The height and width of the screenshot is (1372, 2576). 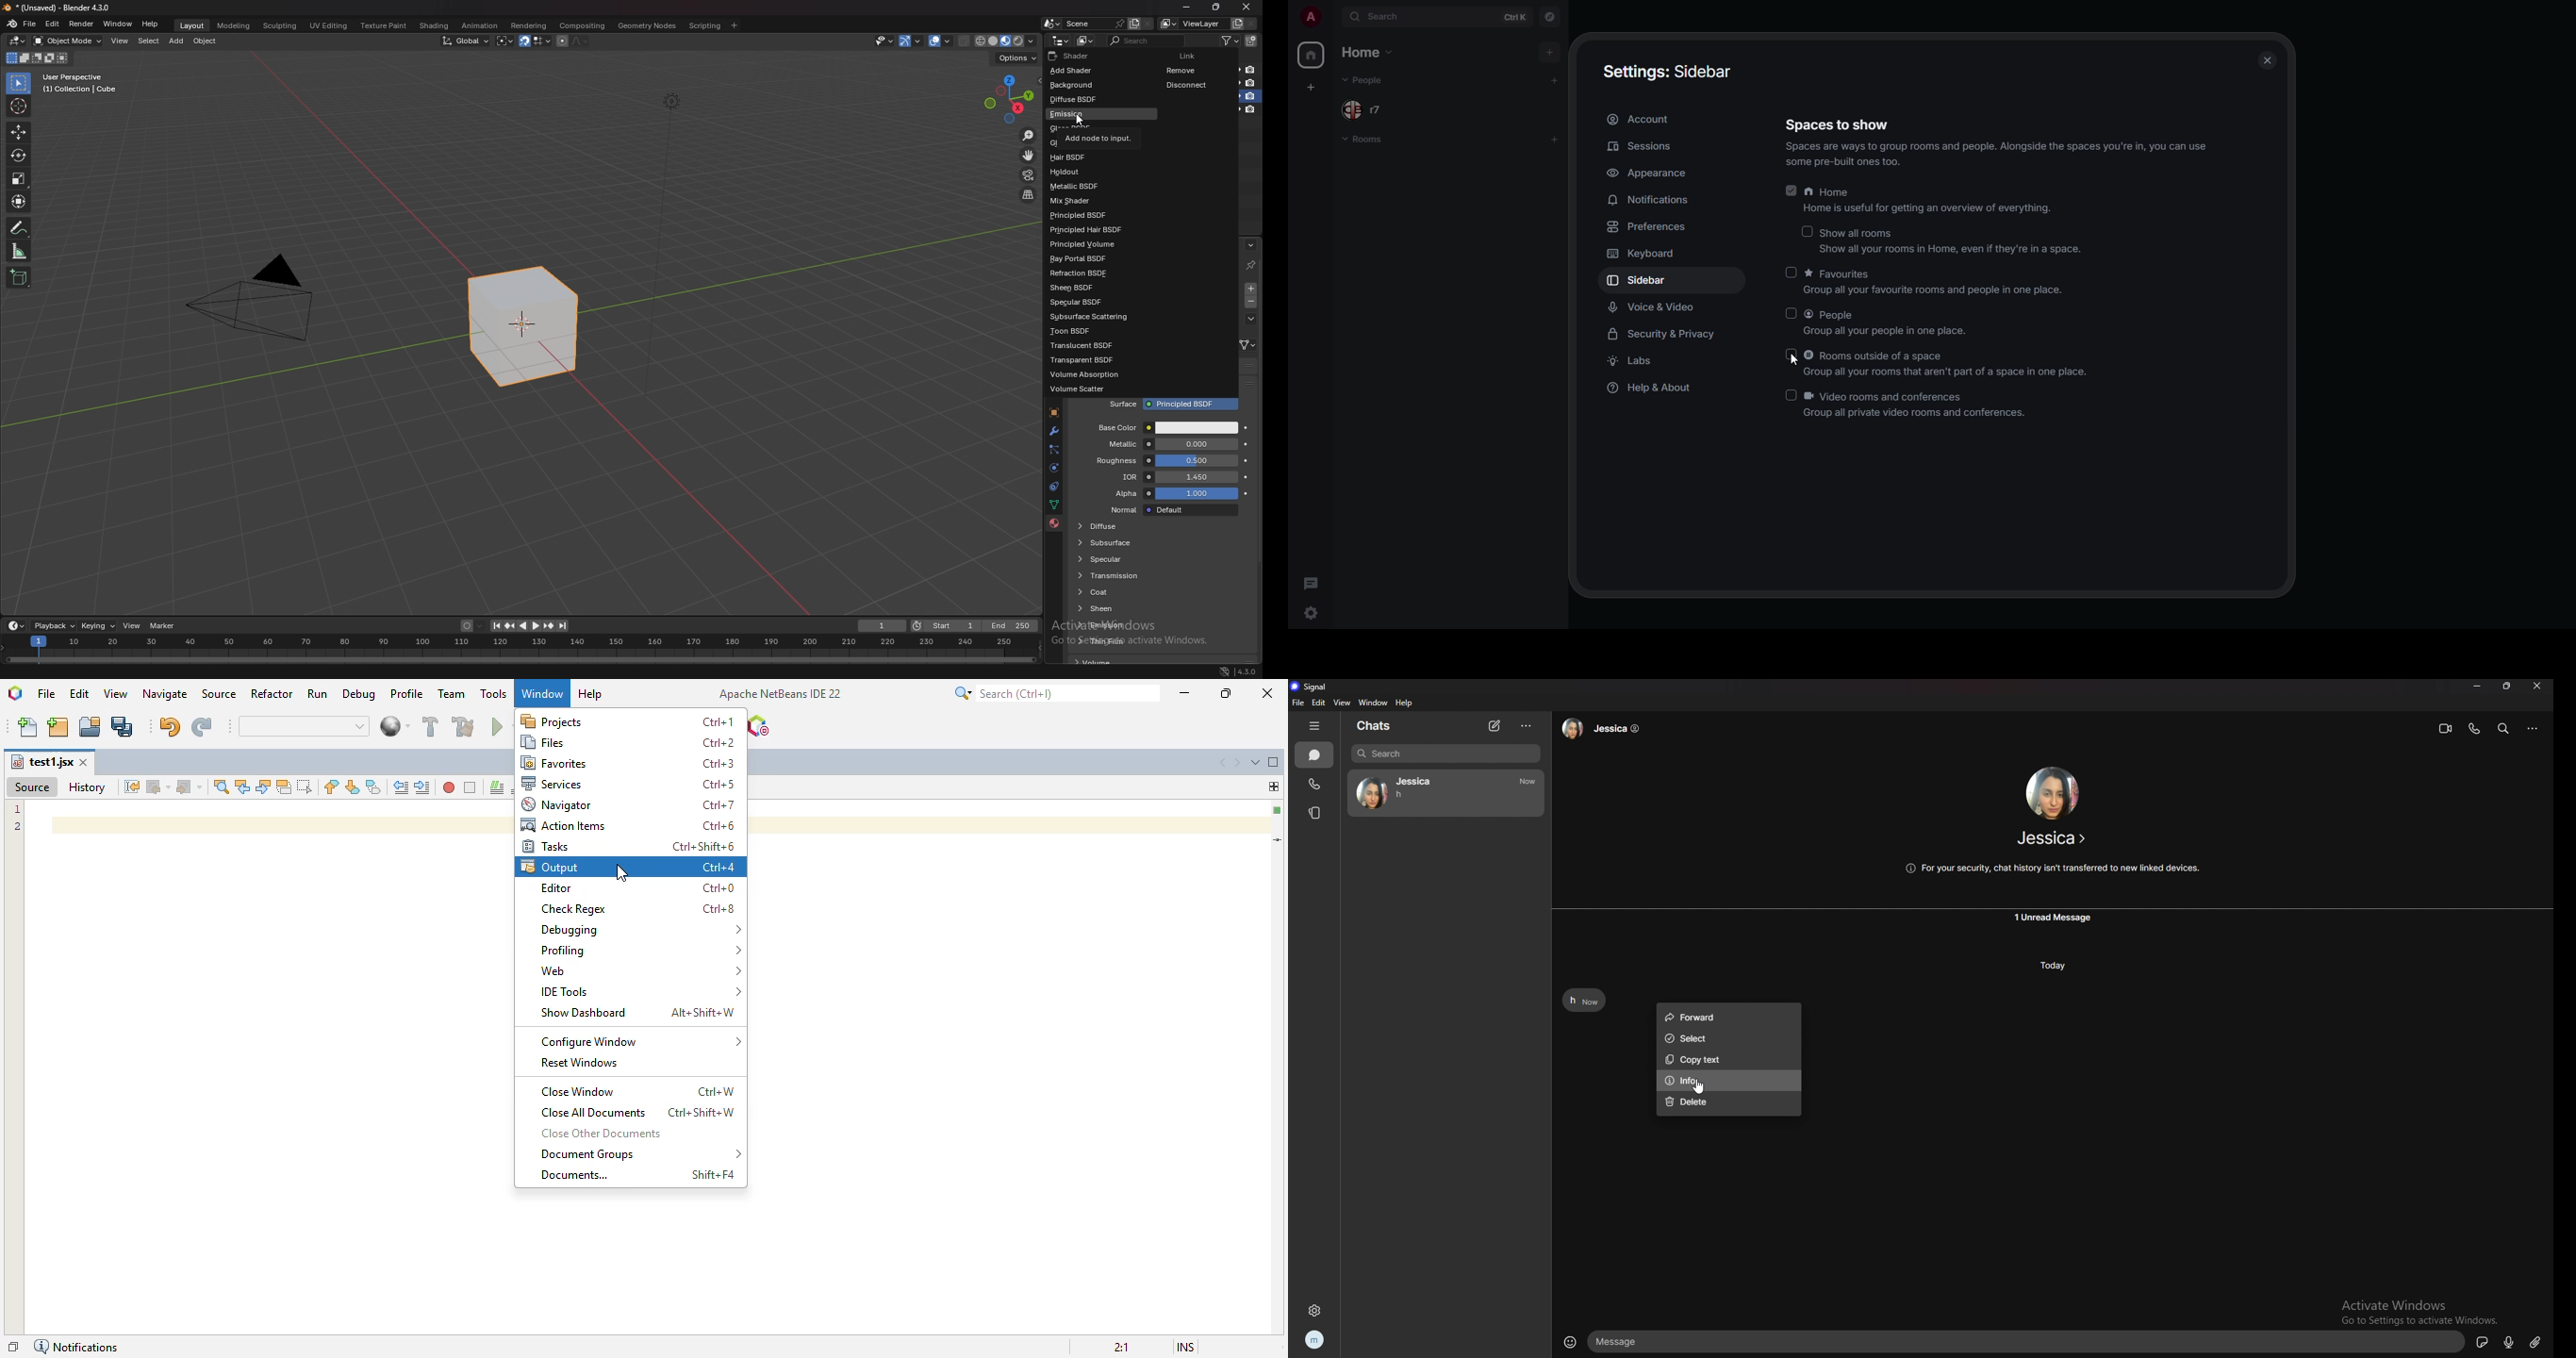 What do you see at coordinates (2263, 58) in the screenshot?
I see `close` at bounding box center [2263, 58].